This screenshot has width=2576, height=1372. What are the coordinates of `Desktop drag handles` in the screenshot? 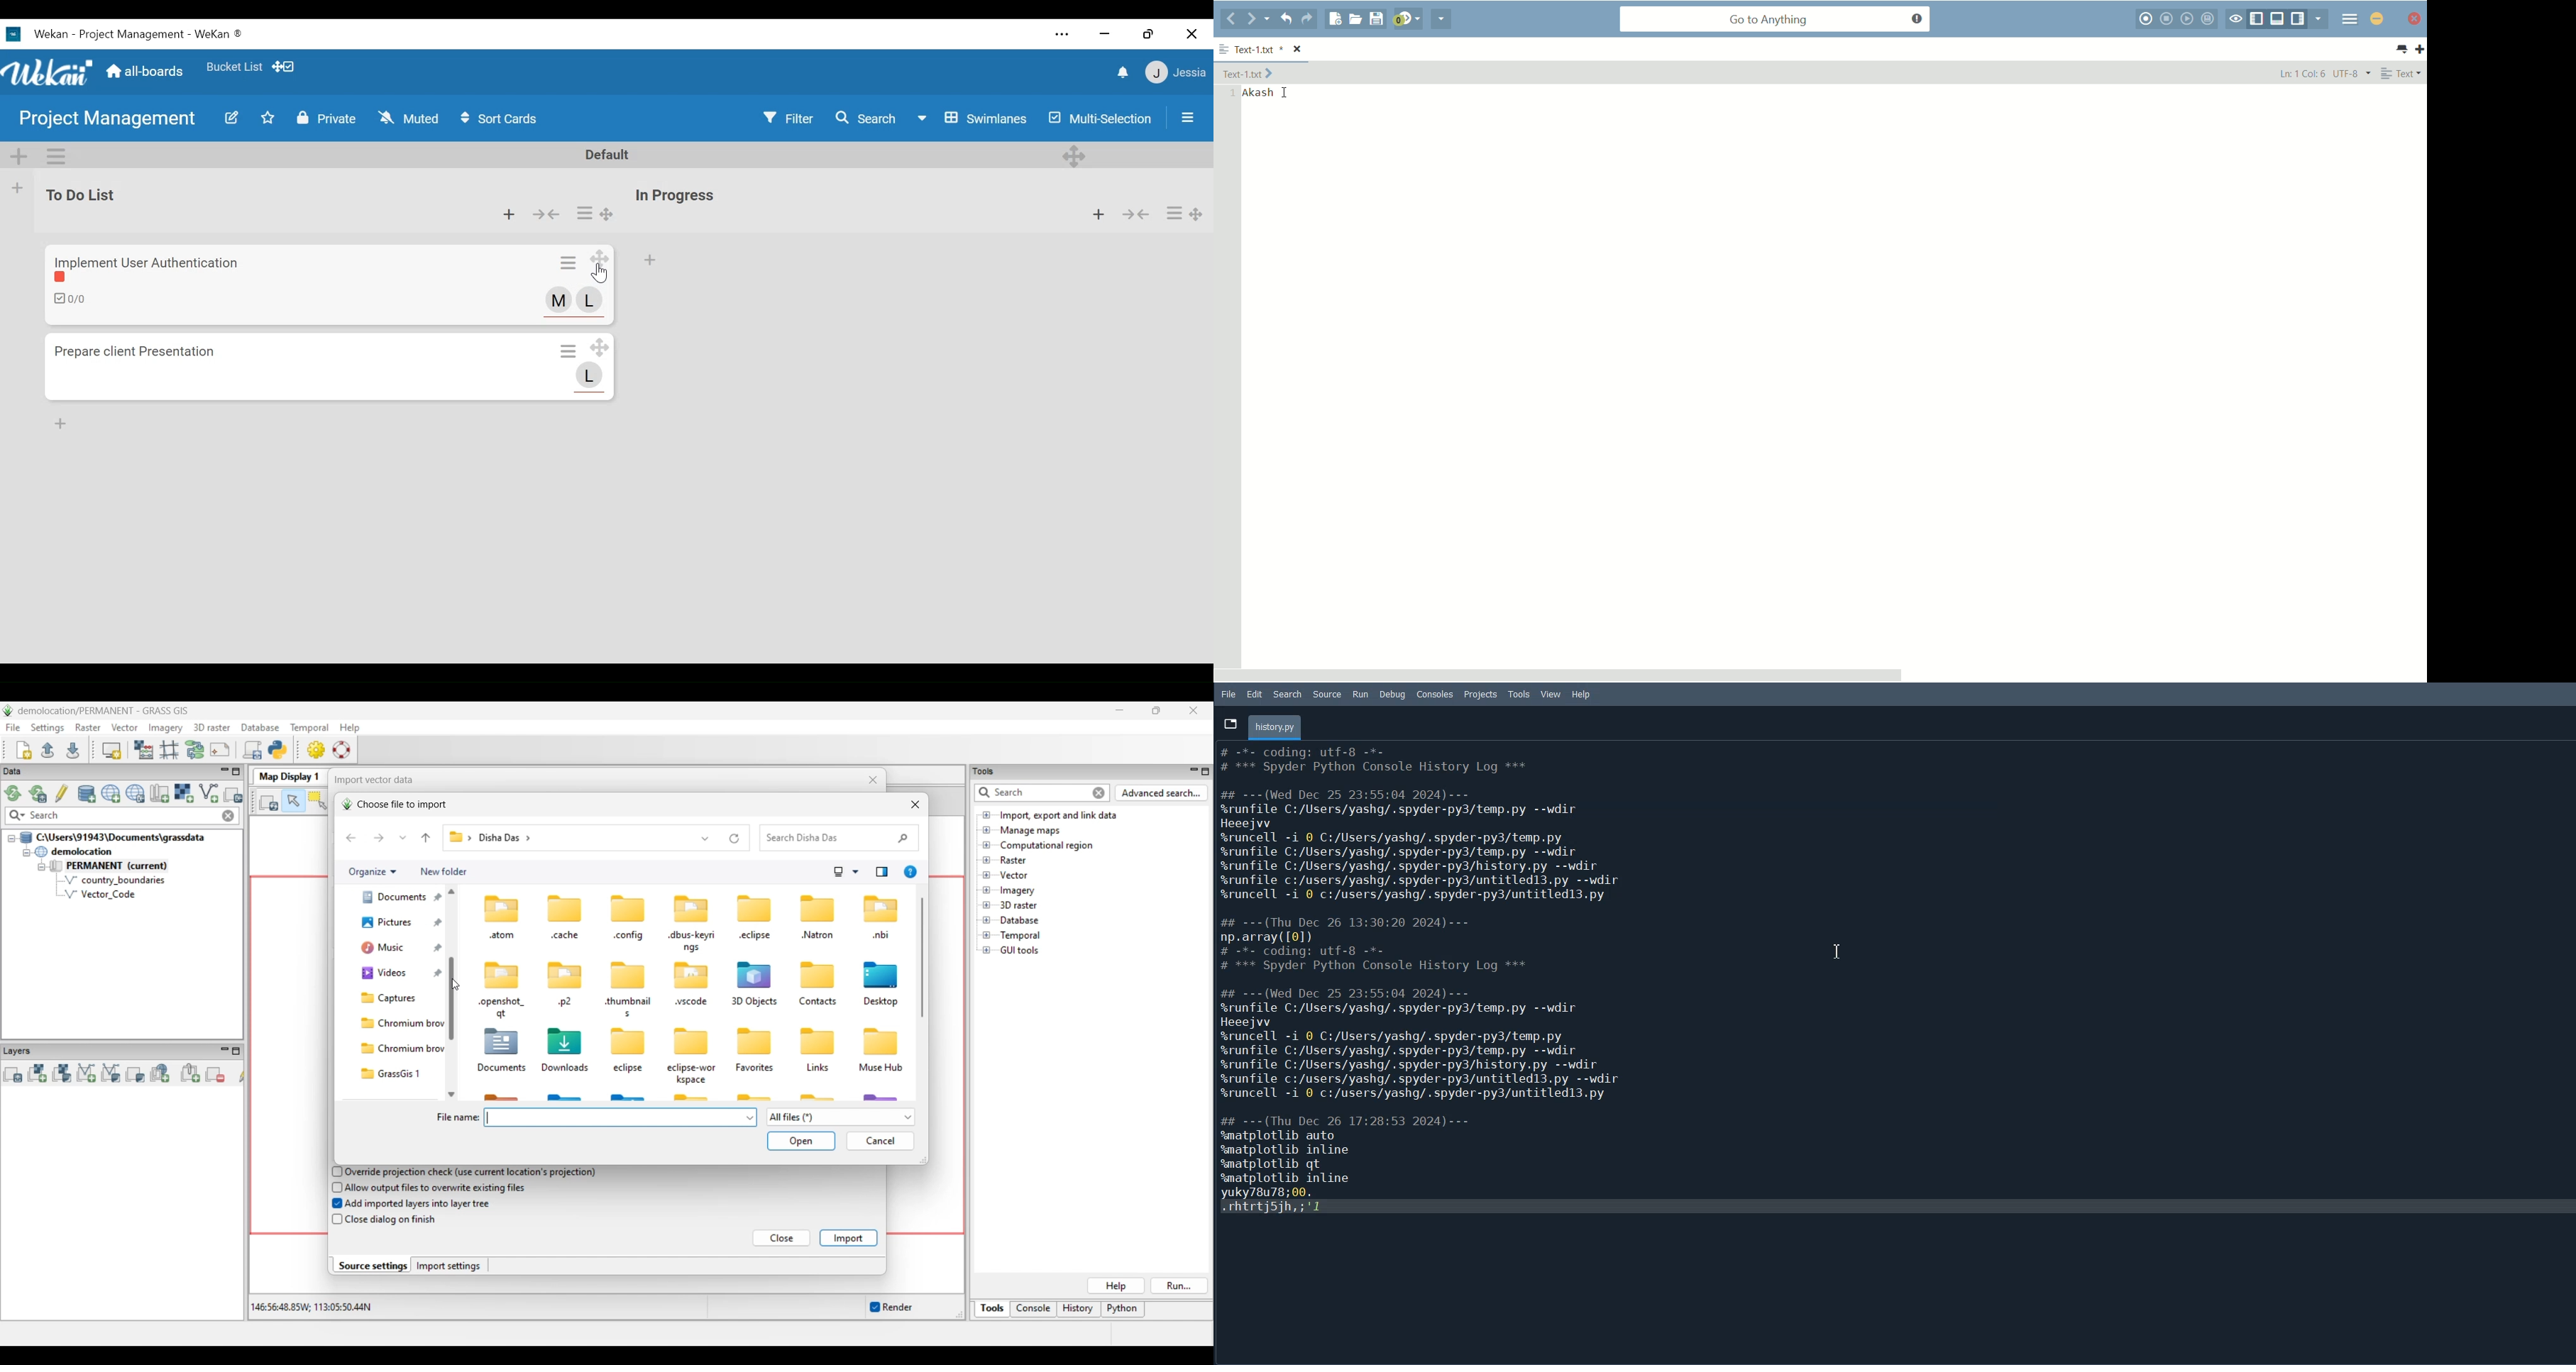 It's located at (1072, 155).